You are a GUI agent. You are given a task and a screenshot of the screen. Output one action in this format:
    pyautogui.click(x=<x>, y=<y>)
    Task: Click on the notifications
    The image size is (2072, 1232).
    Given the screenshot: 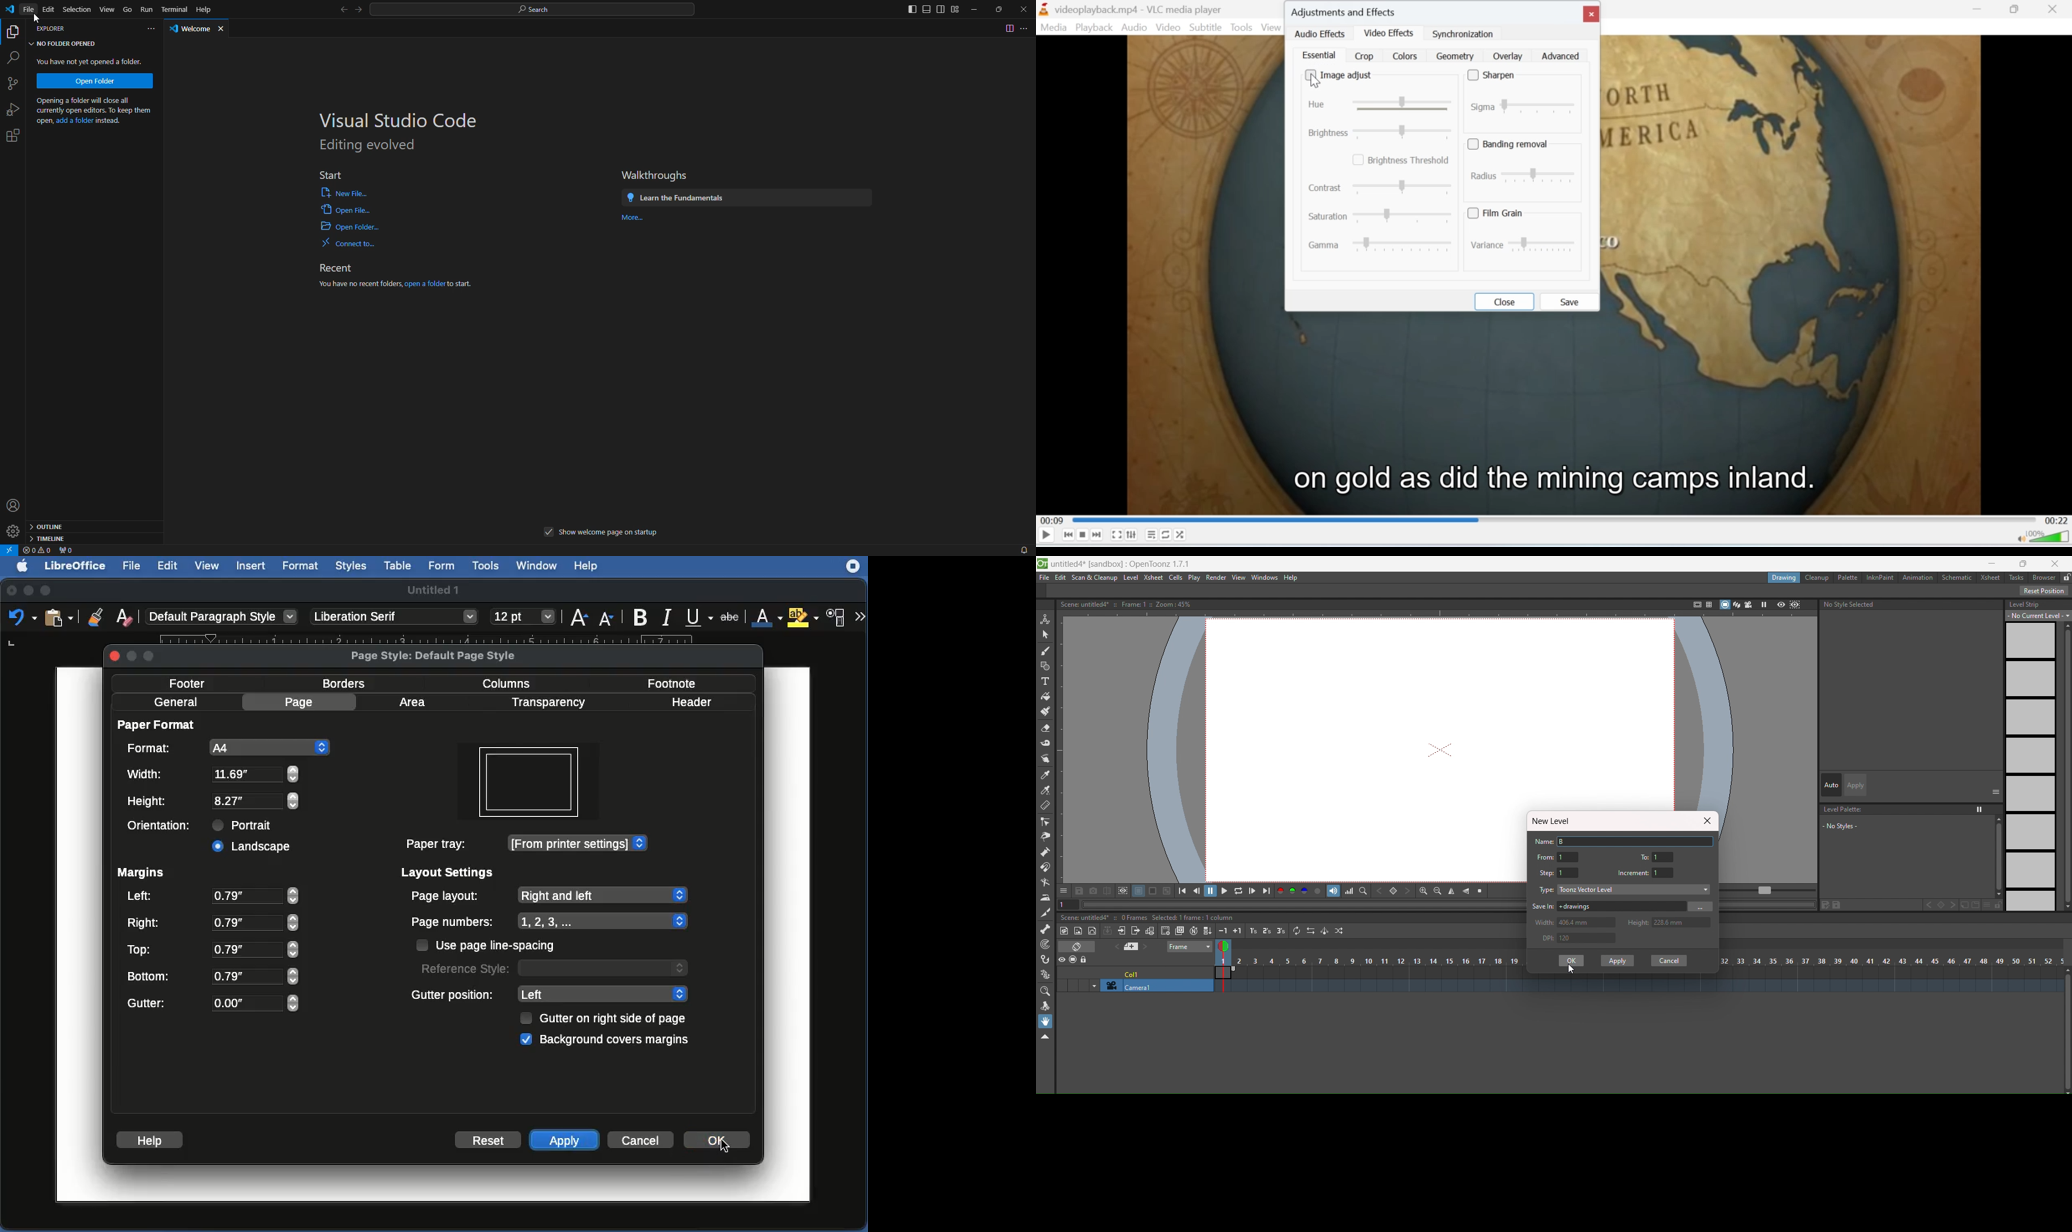 What is the action you would take?
    pyautogui.click(x=1020, y=550)
    